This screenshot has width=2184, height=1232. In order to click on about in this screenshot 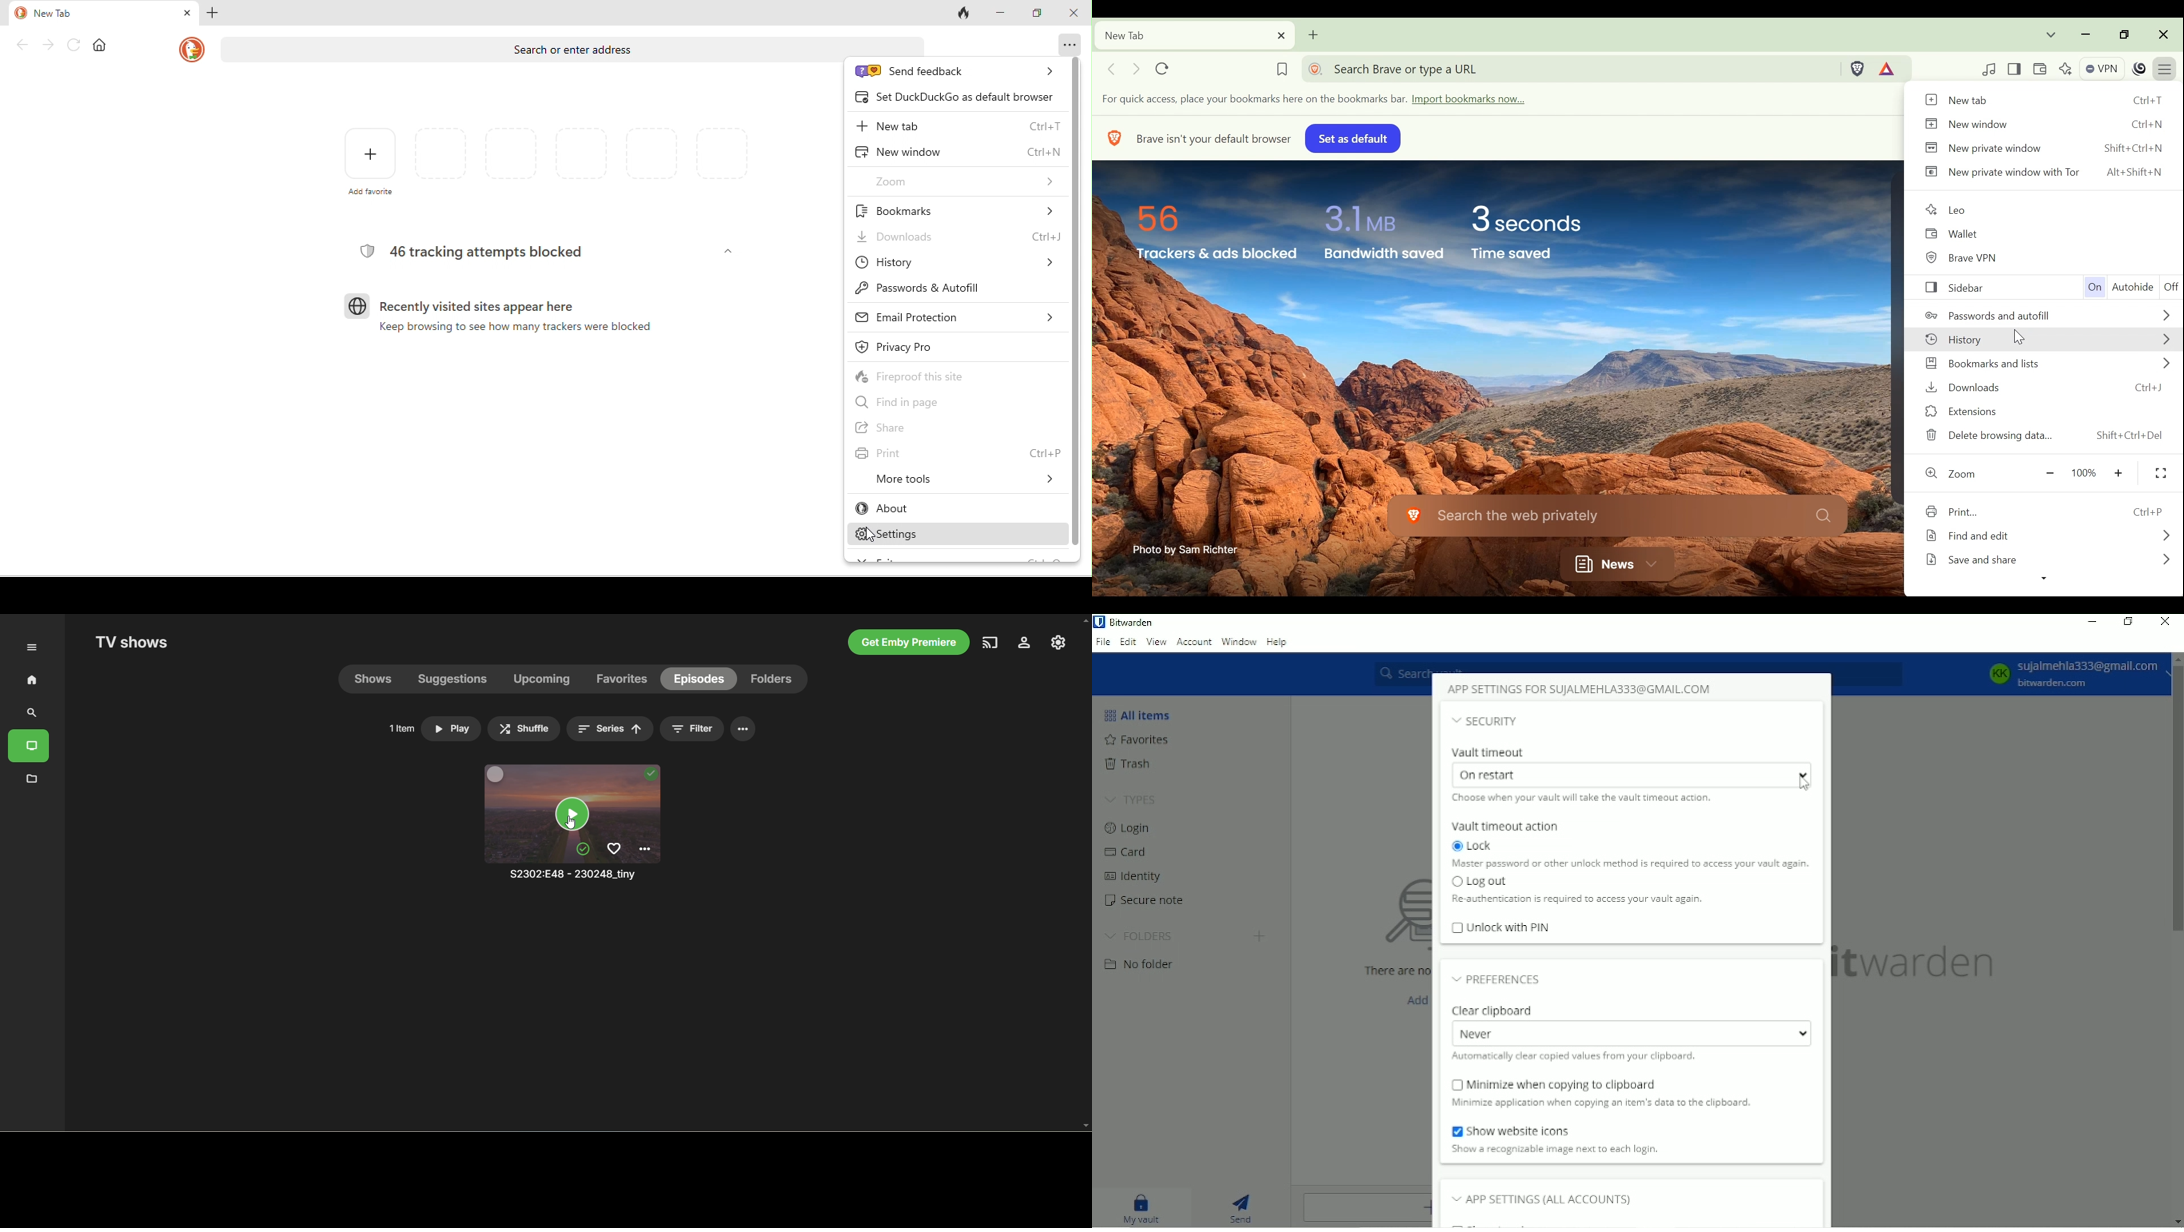, I will do `click(931, 510)`.